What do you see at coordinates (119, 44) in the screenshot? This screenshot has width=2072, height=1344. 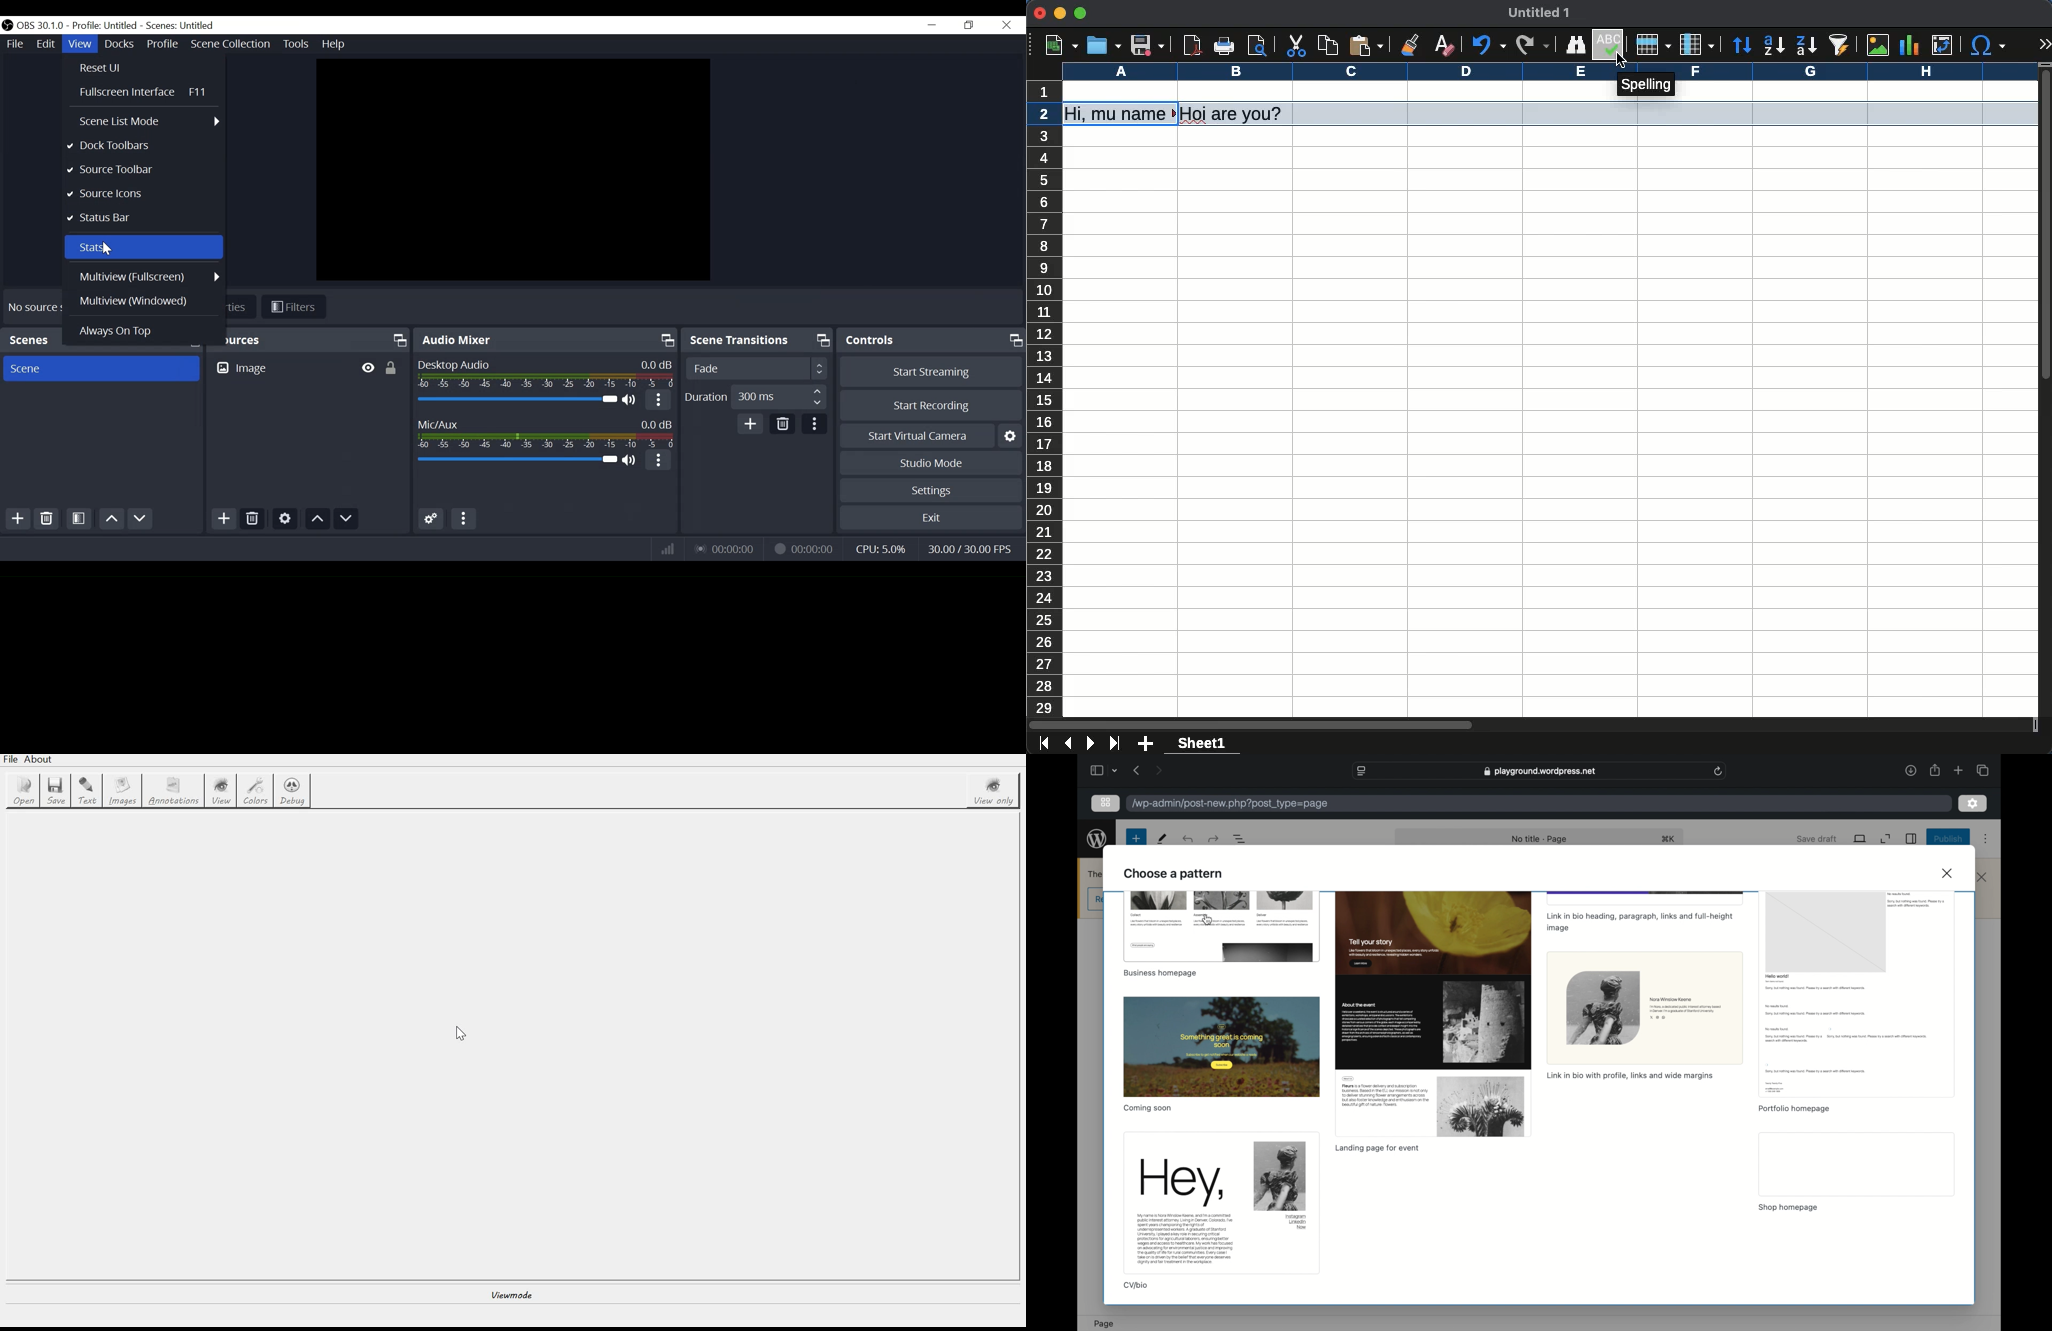 I see `Docks` at bounding box center [119, 44].